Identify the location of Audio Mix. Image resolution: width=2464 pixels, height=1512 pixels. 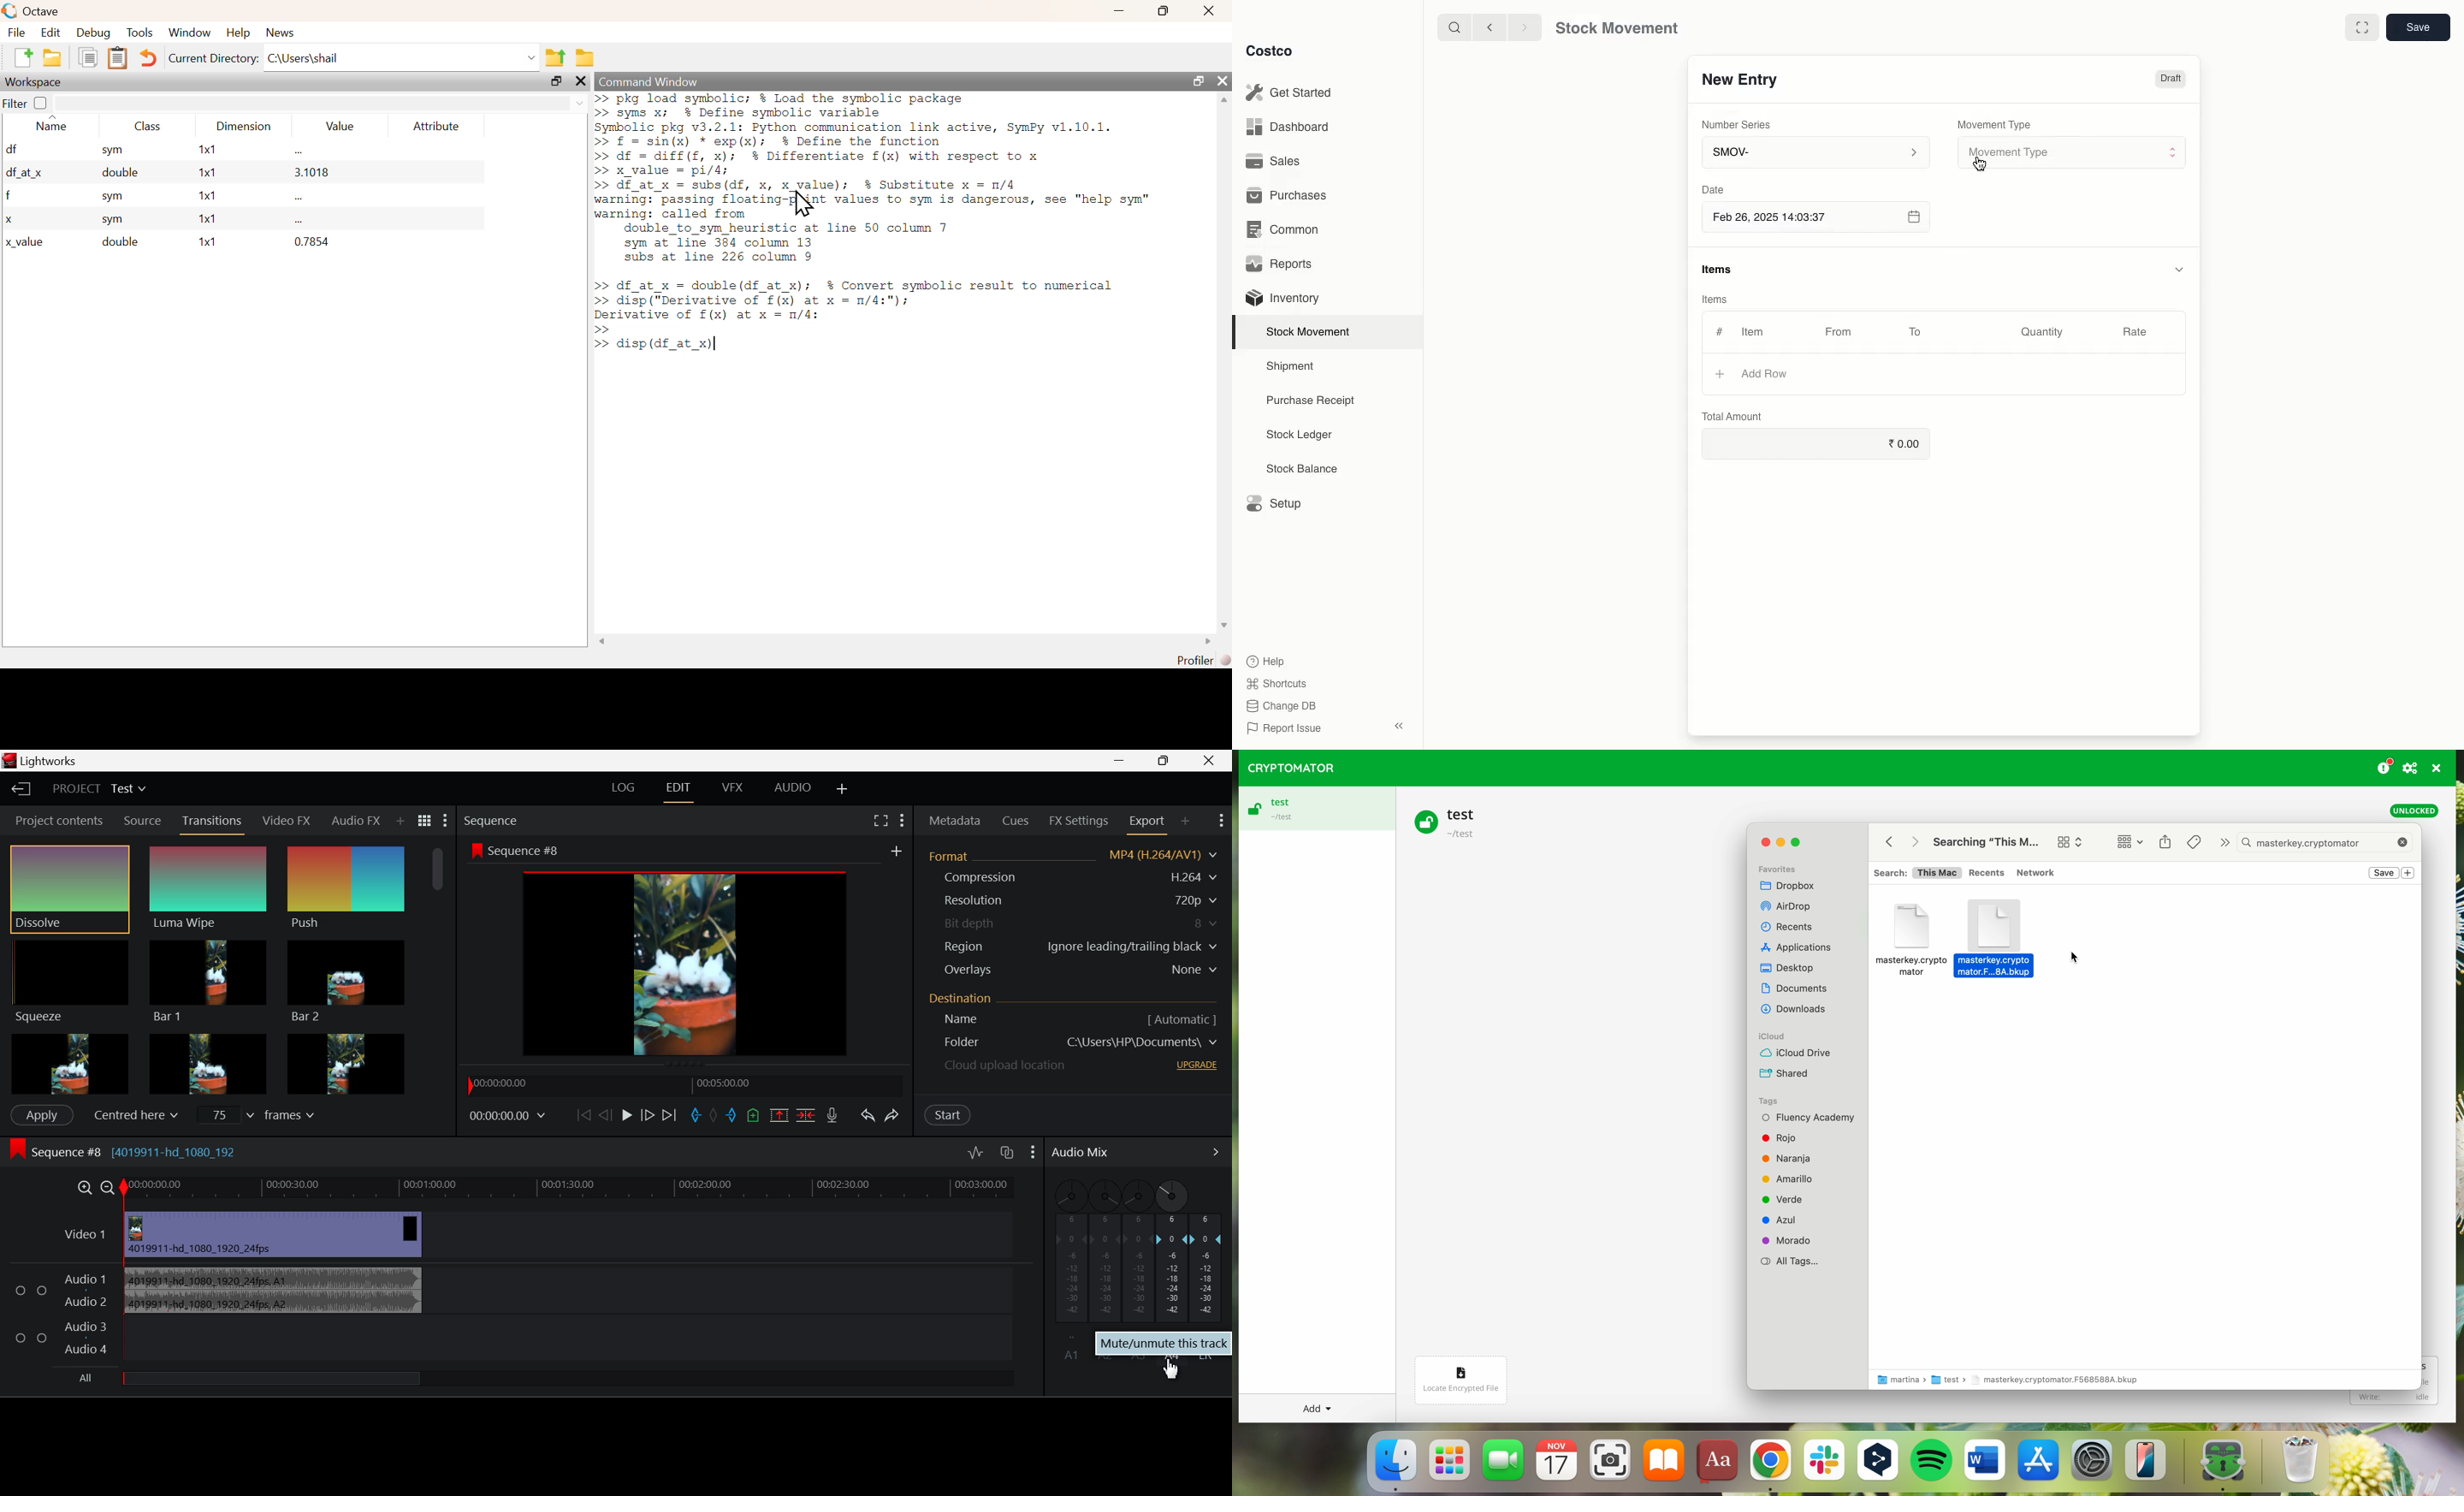
(1081, 1154).